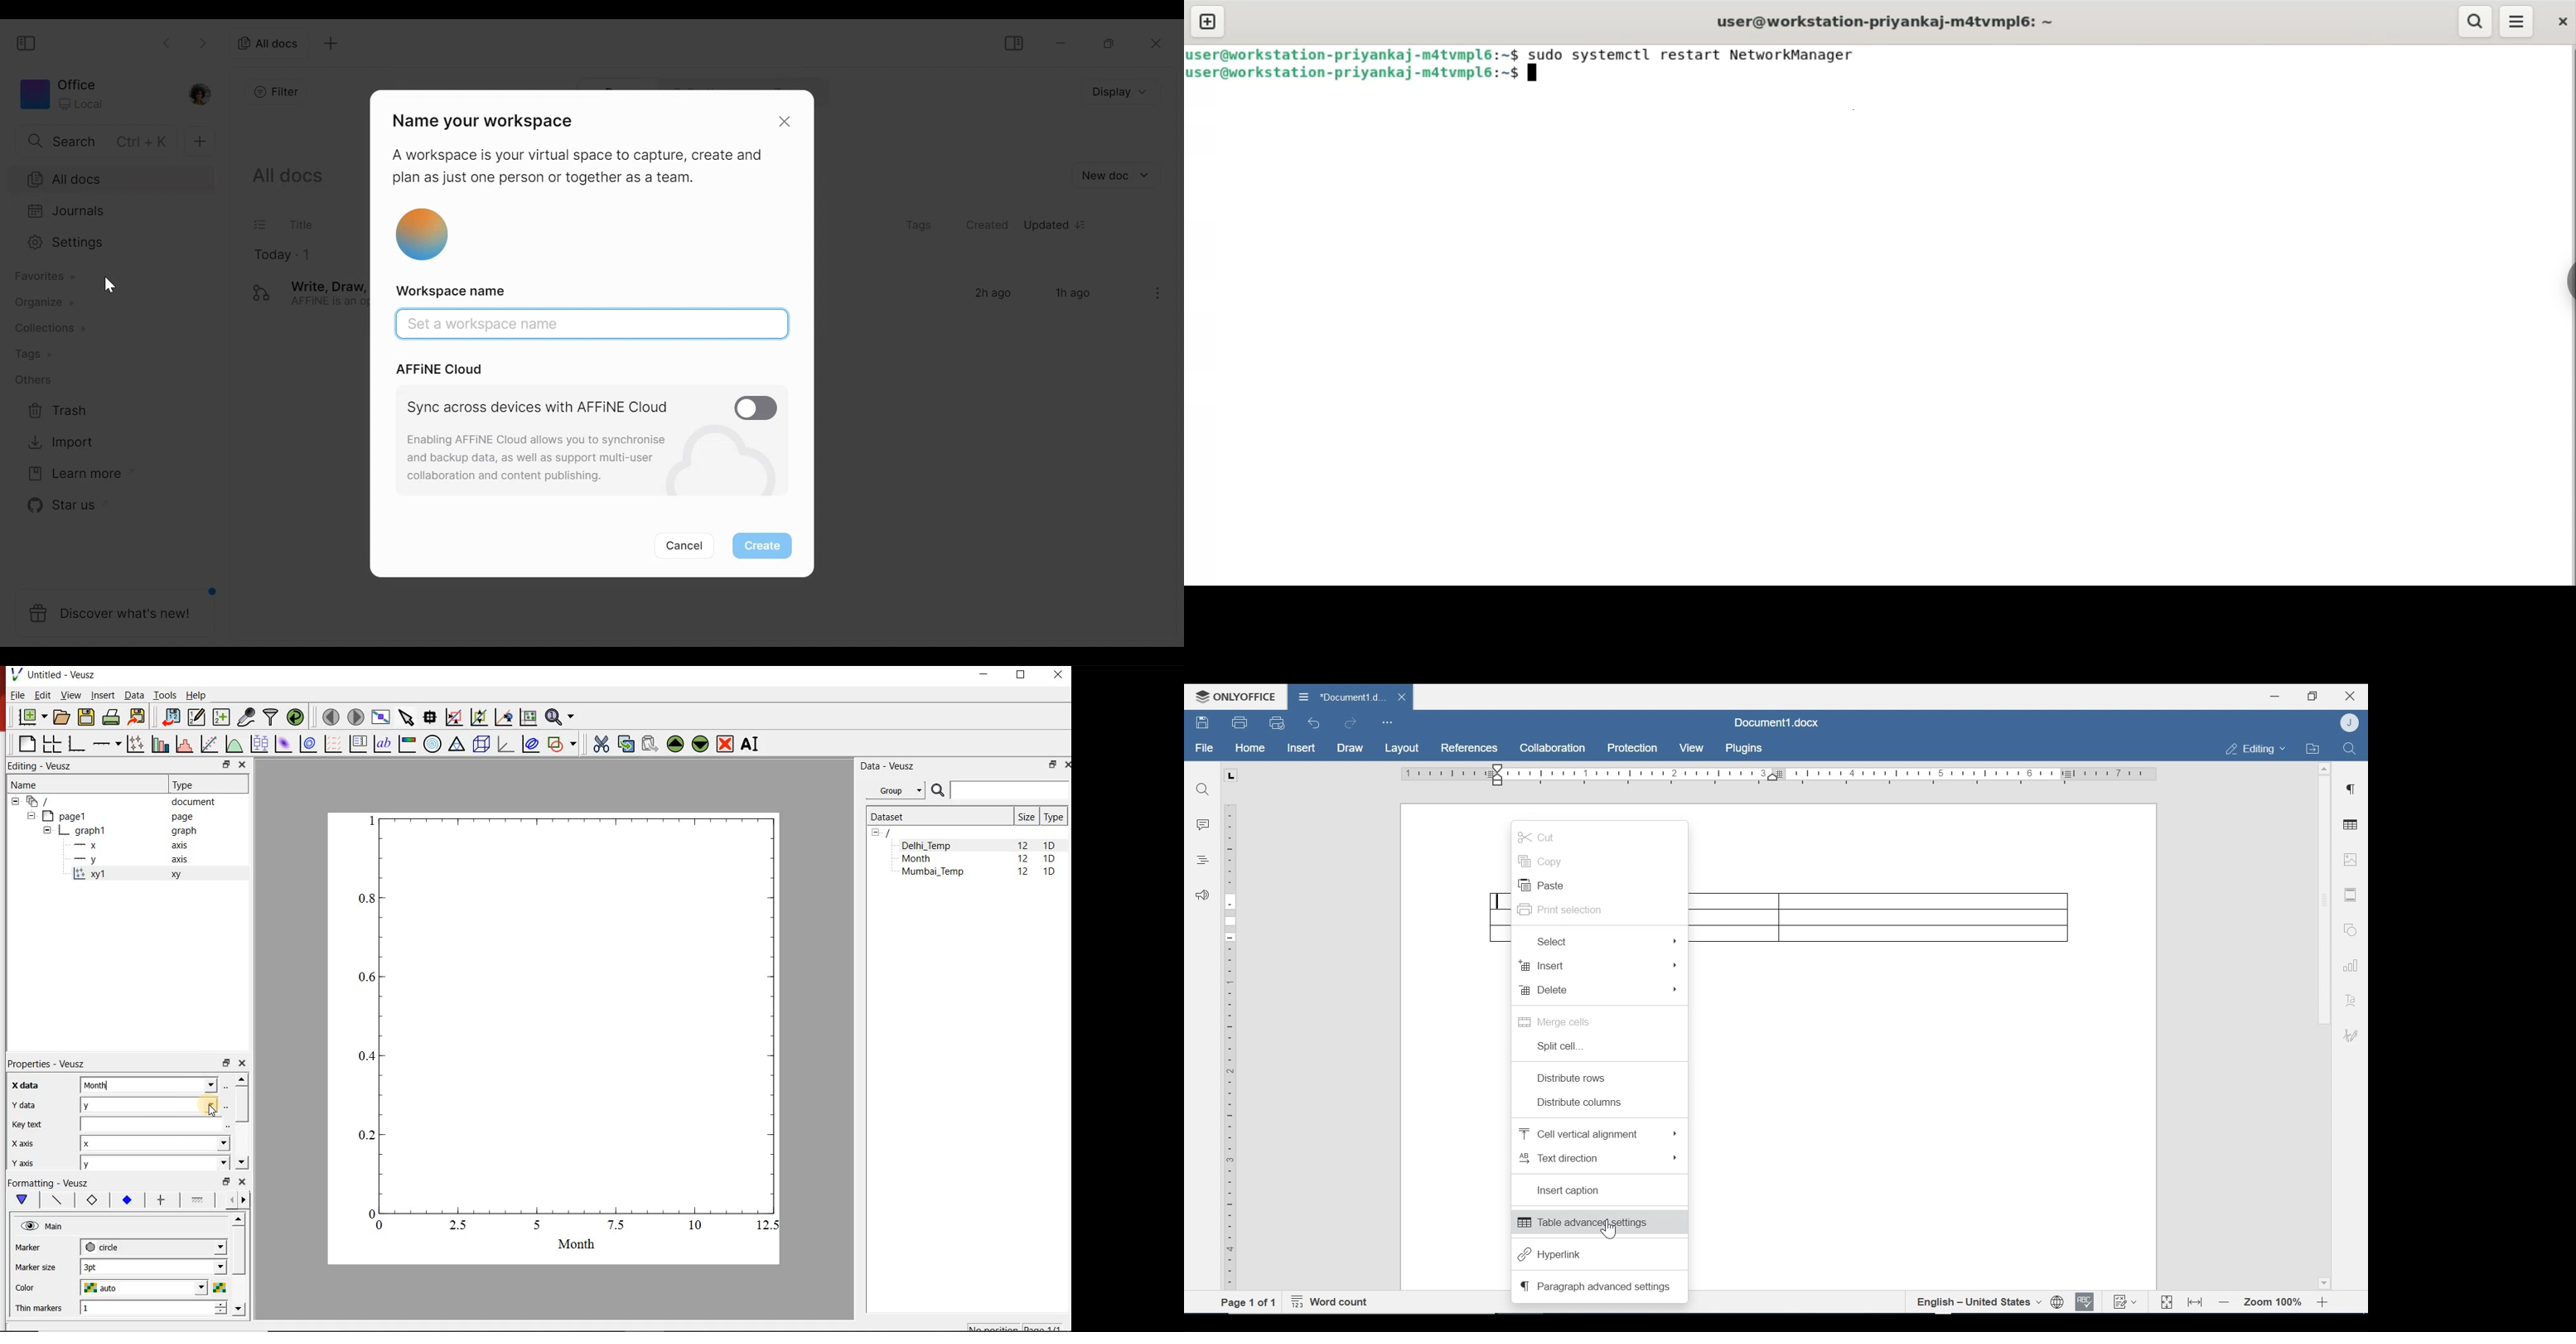  What do you see at coordinates (503, 718) in the screenshot?
I see `click to recenter graph axes` at bounding box center [503, 718].